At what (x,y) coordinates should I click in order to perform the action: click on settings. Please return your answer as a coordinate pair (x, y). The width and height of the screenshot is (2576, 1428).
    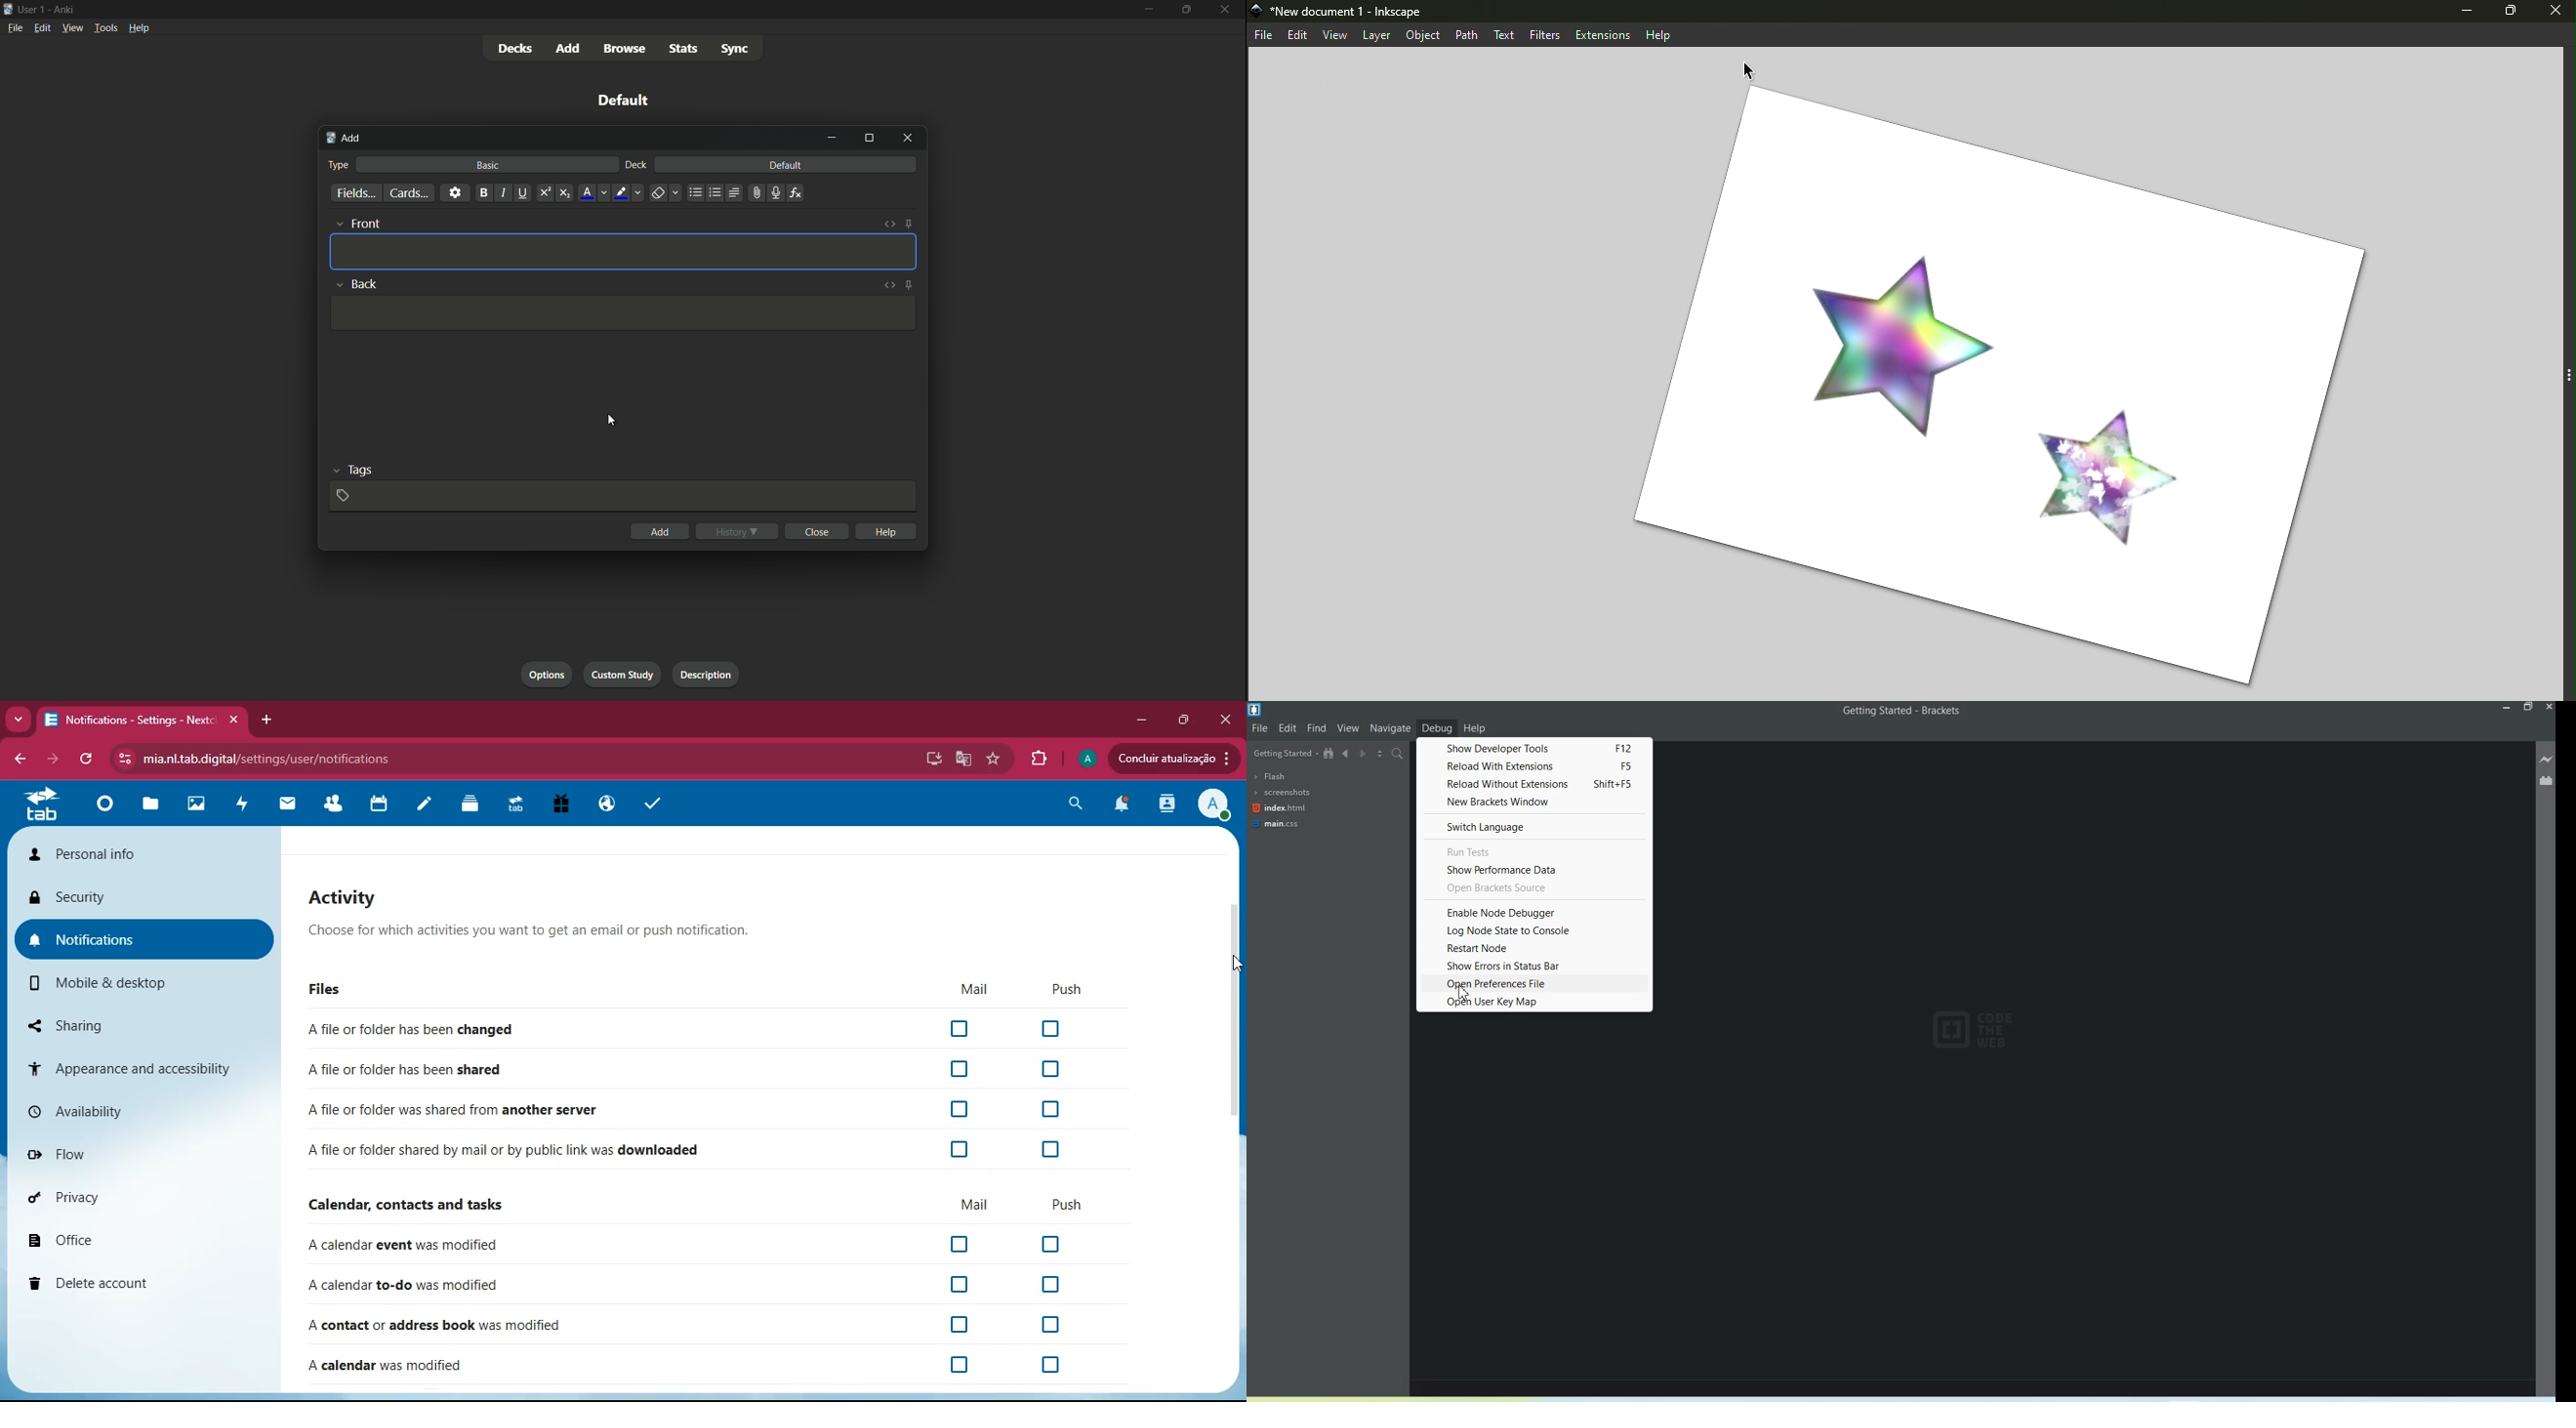
    Looking at the image, I should click on (455, 193).